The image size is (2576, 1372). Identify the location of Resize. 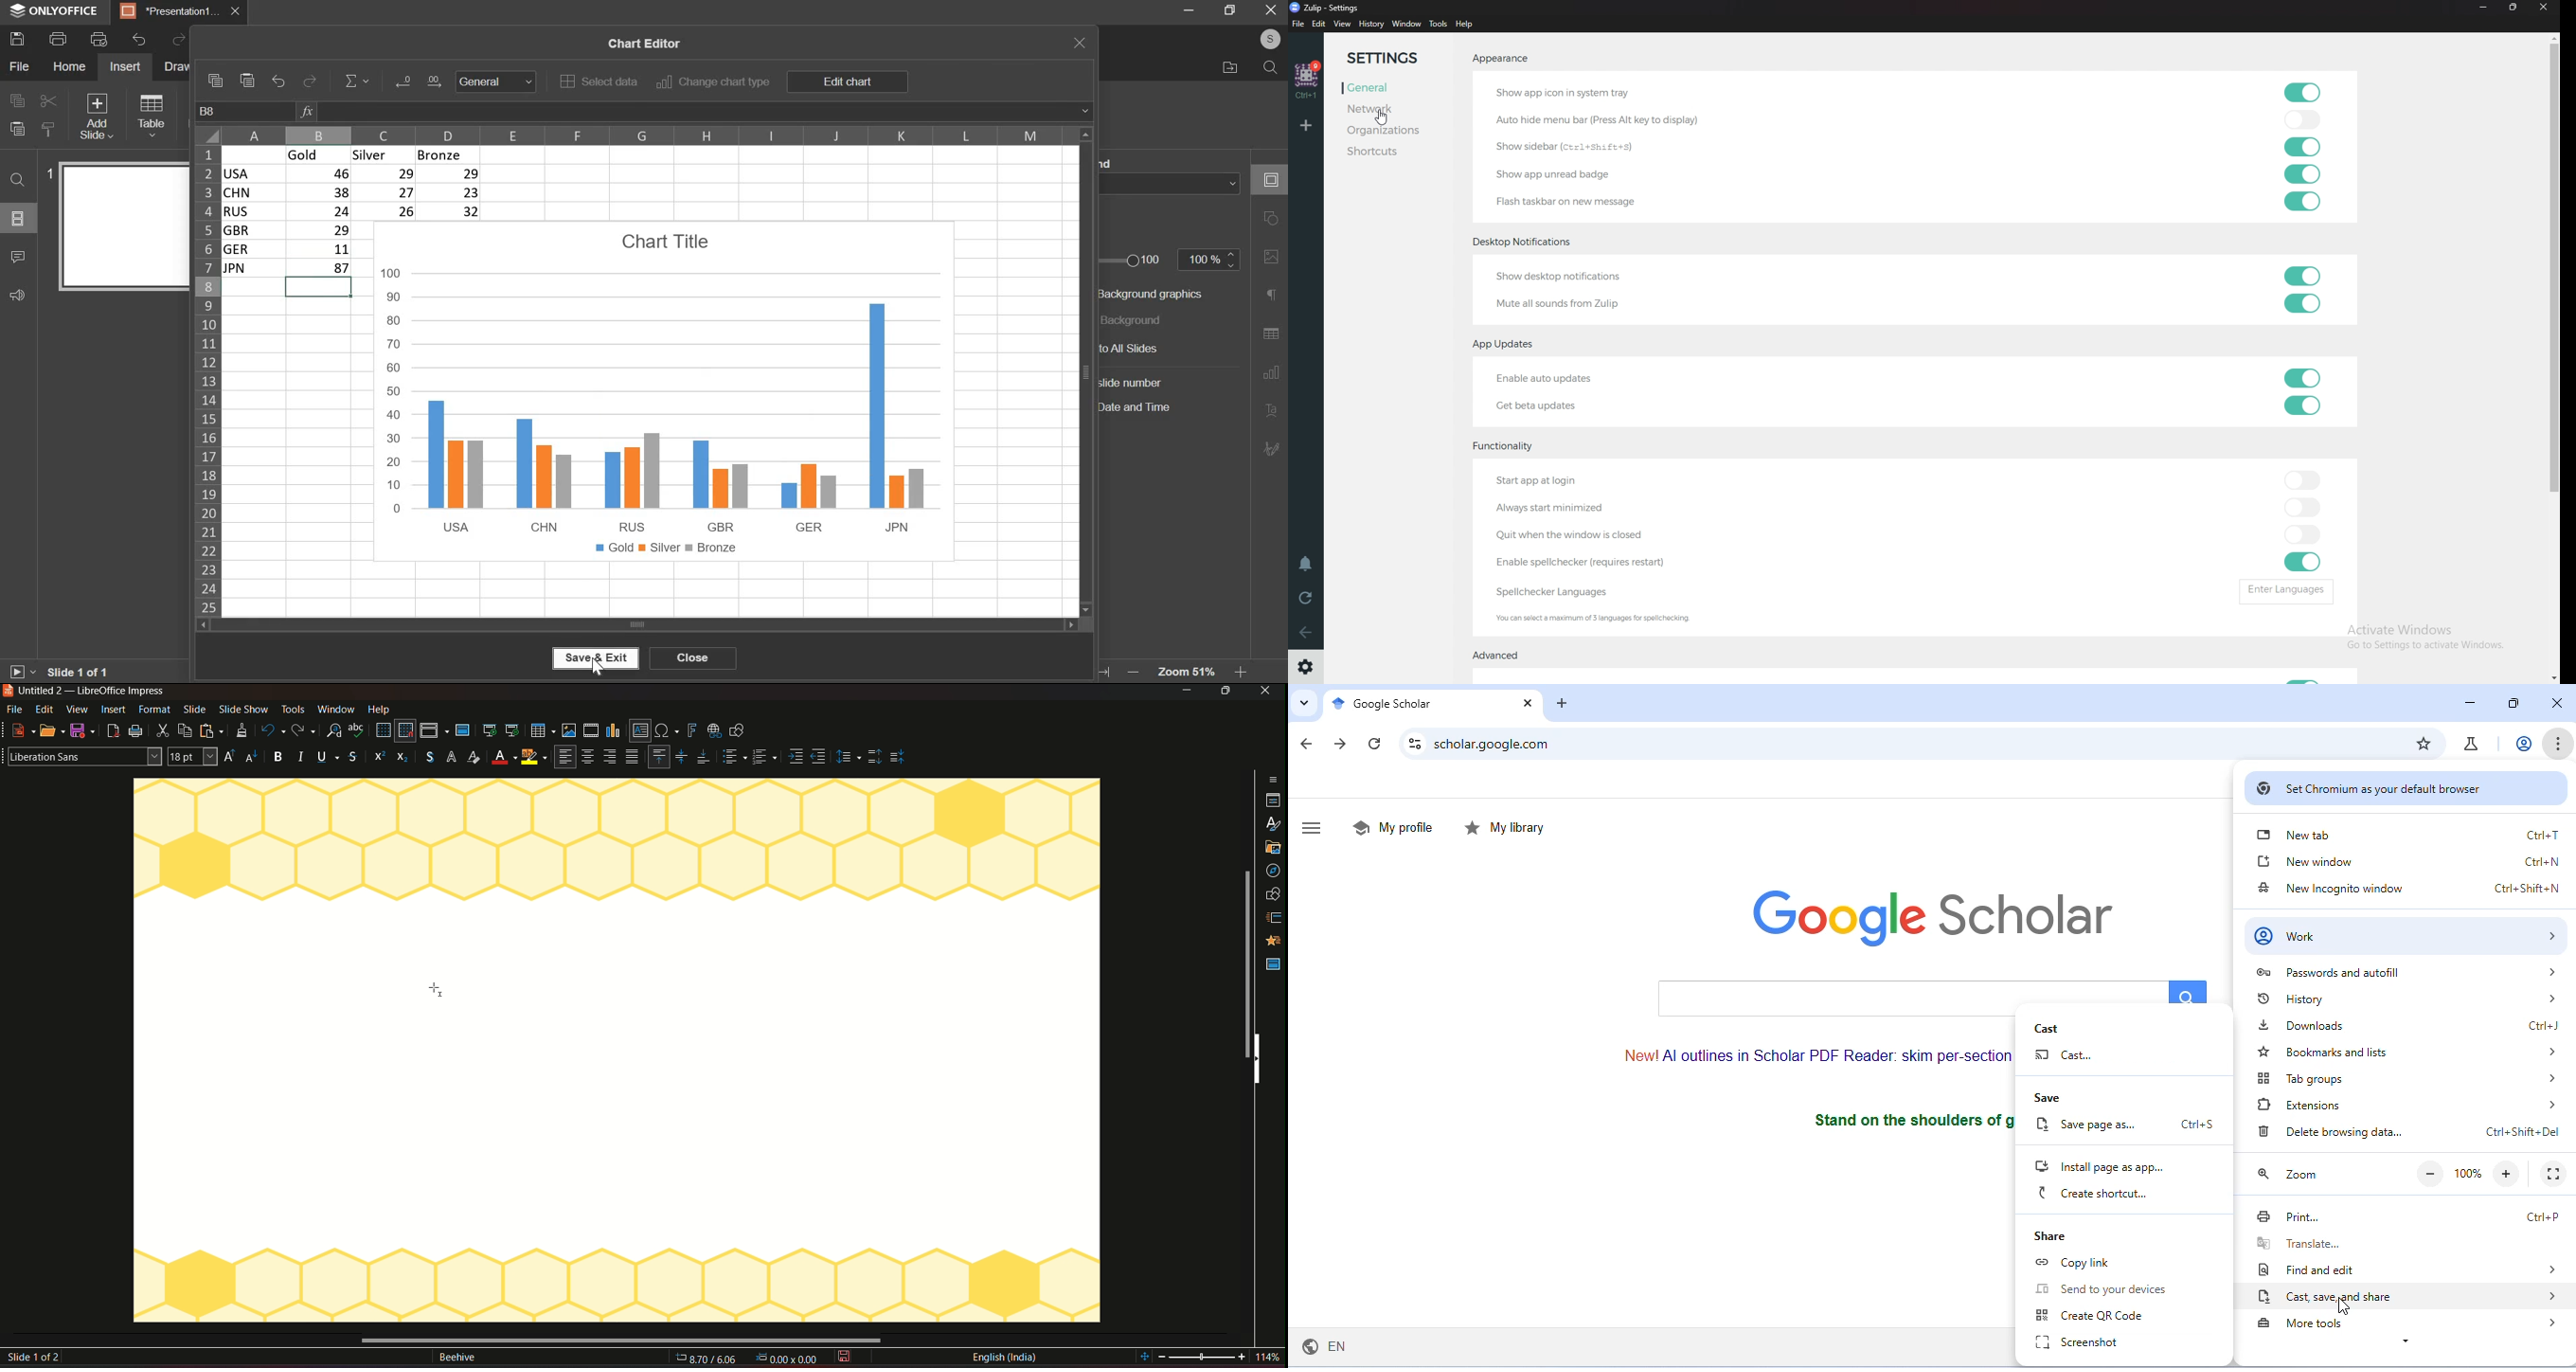
(2512, 7).